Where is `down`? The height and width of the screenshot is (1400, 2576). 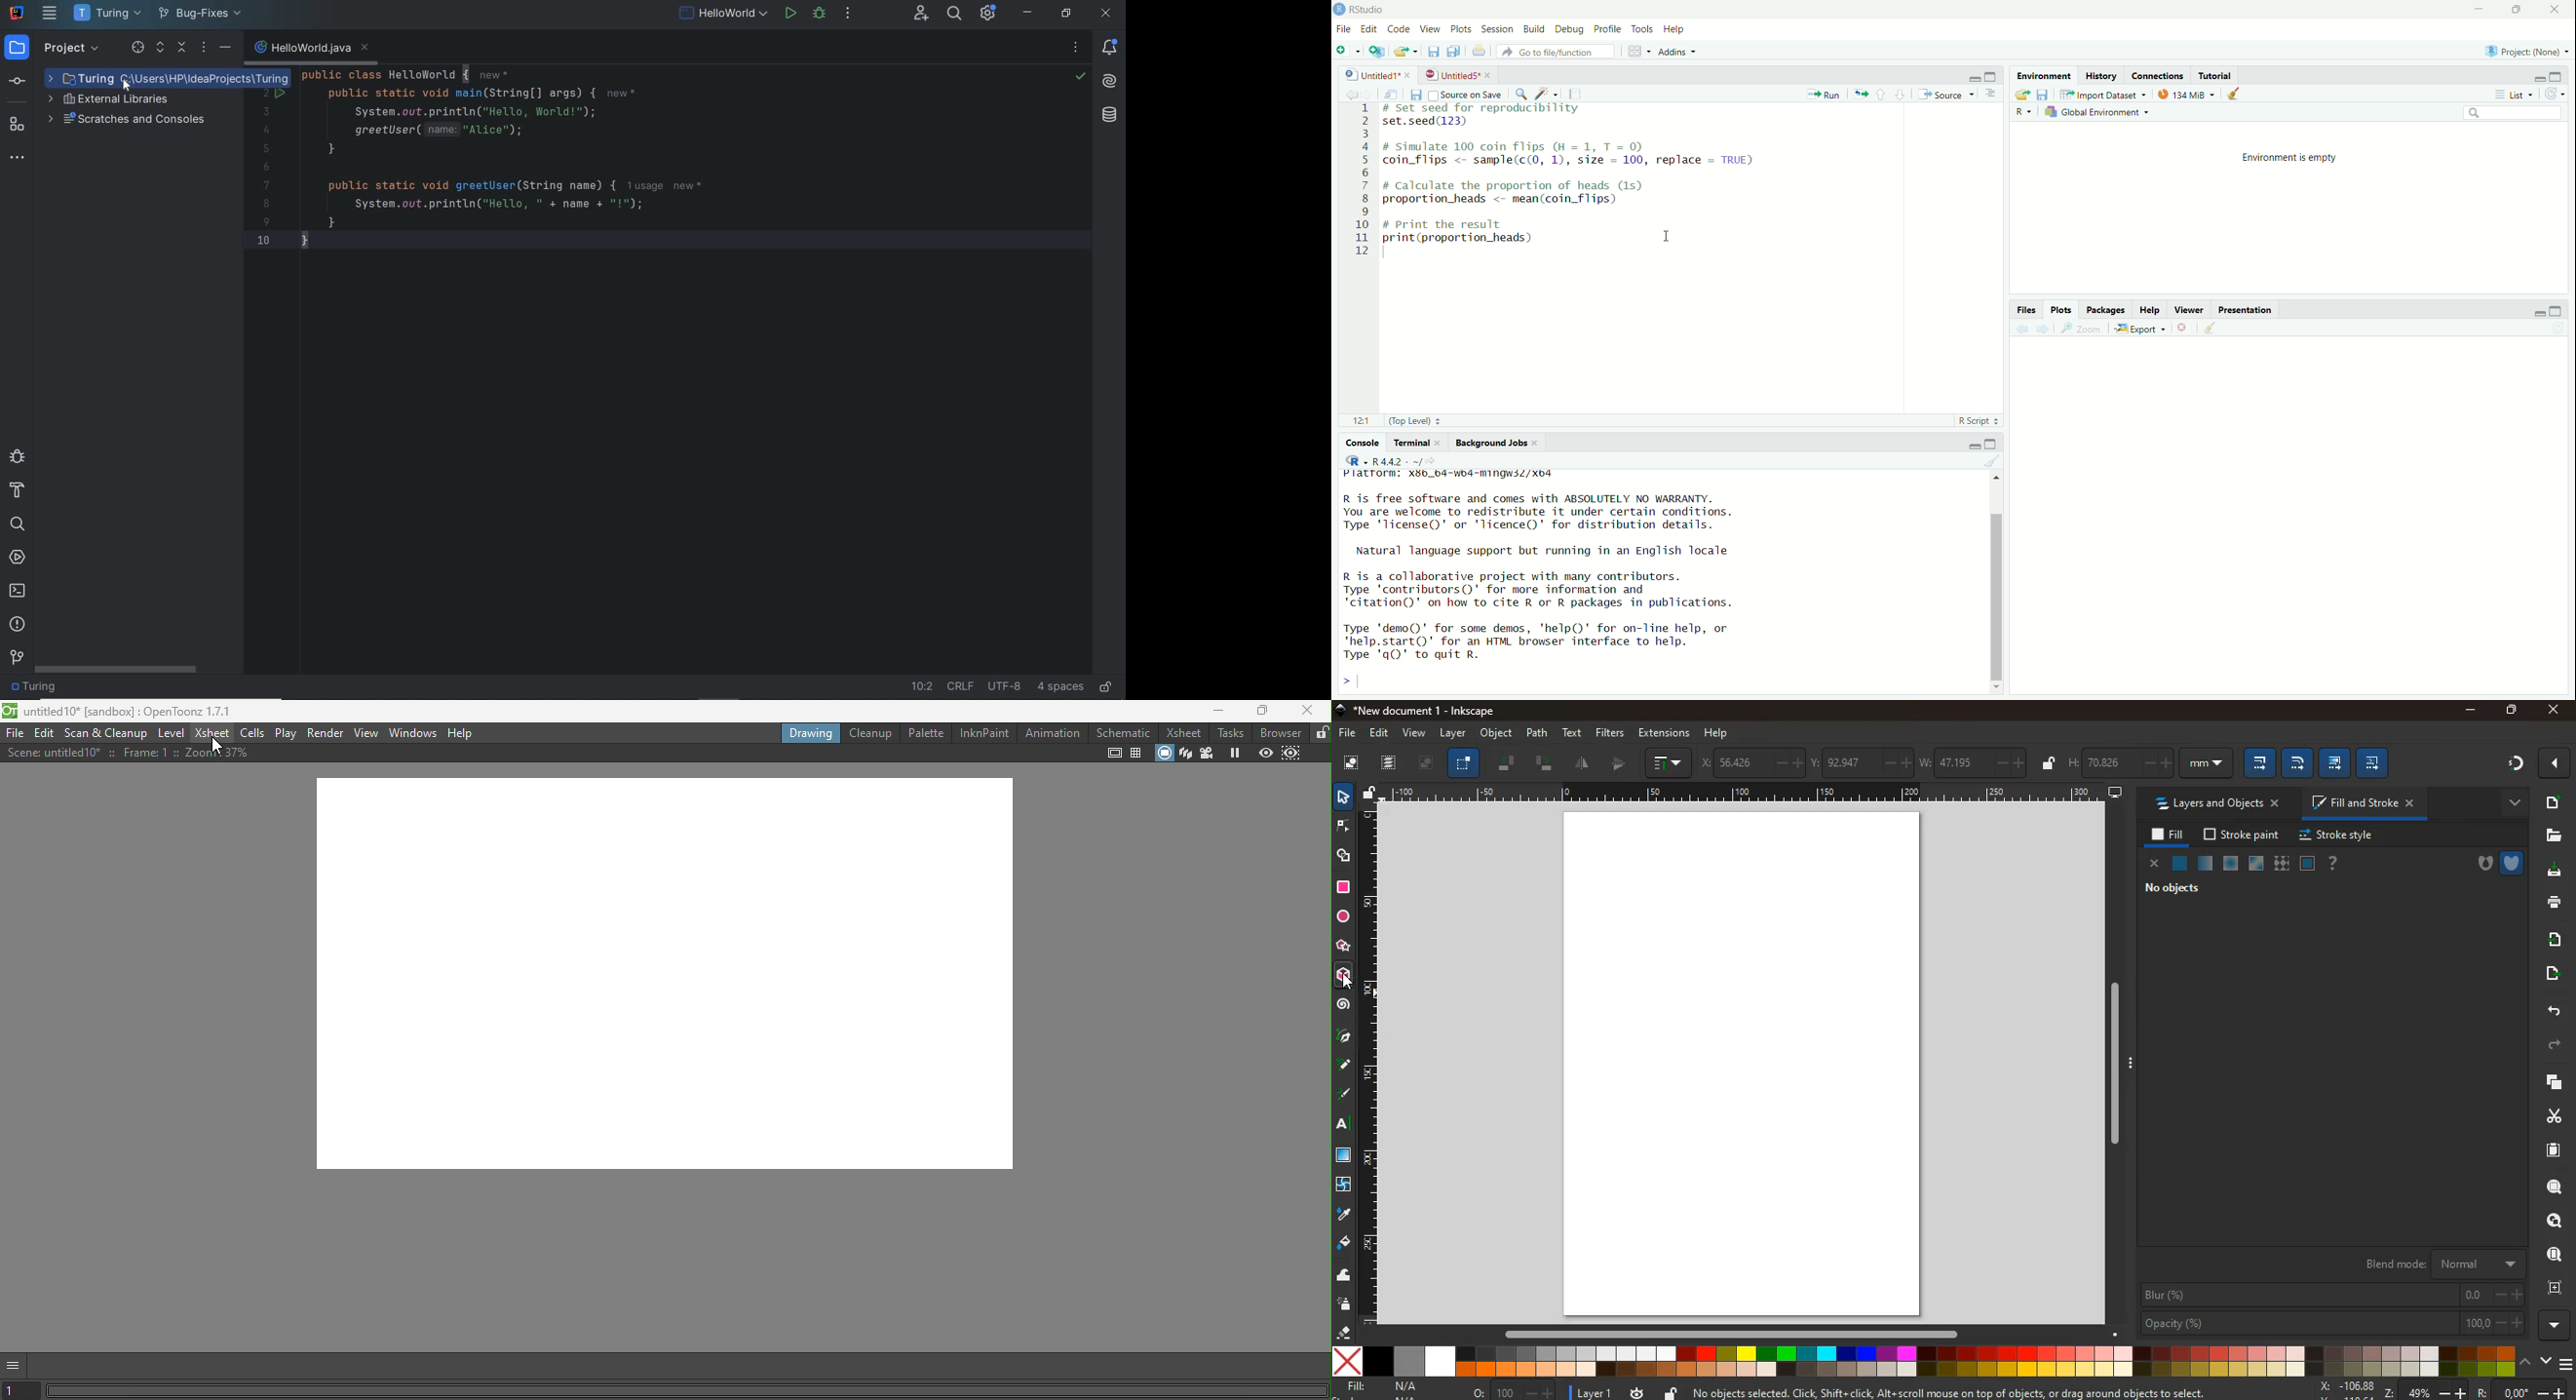 down is located at coordinates (2545, 1362).